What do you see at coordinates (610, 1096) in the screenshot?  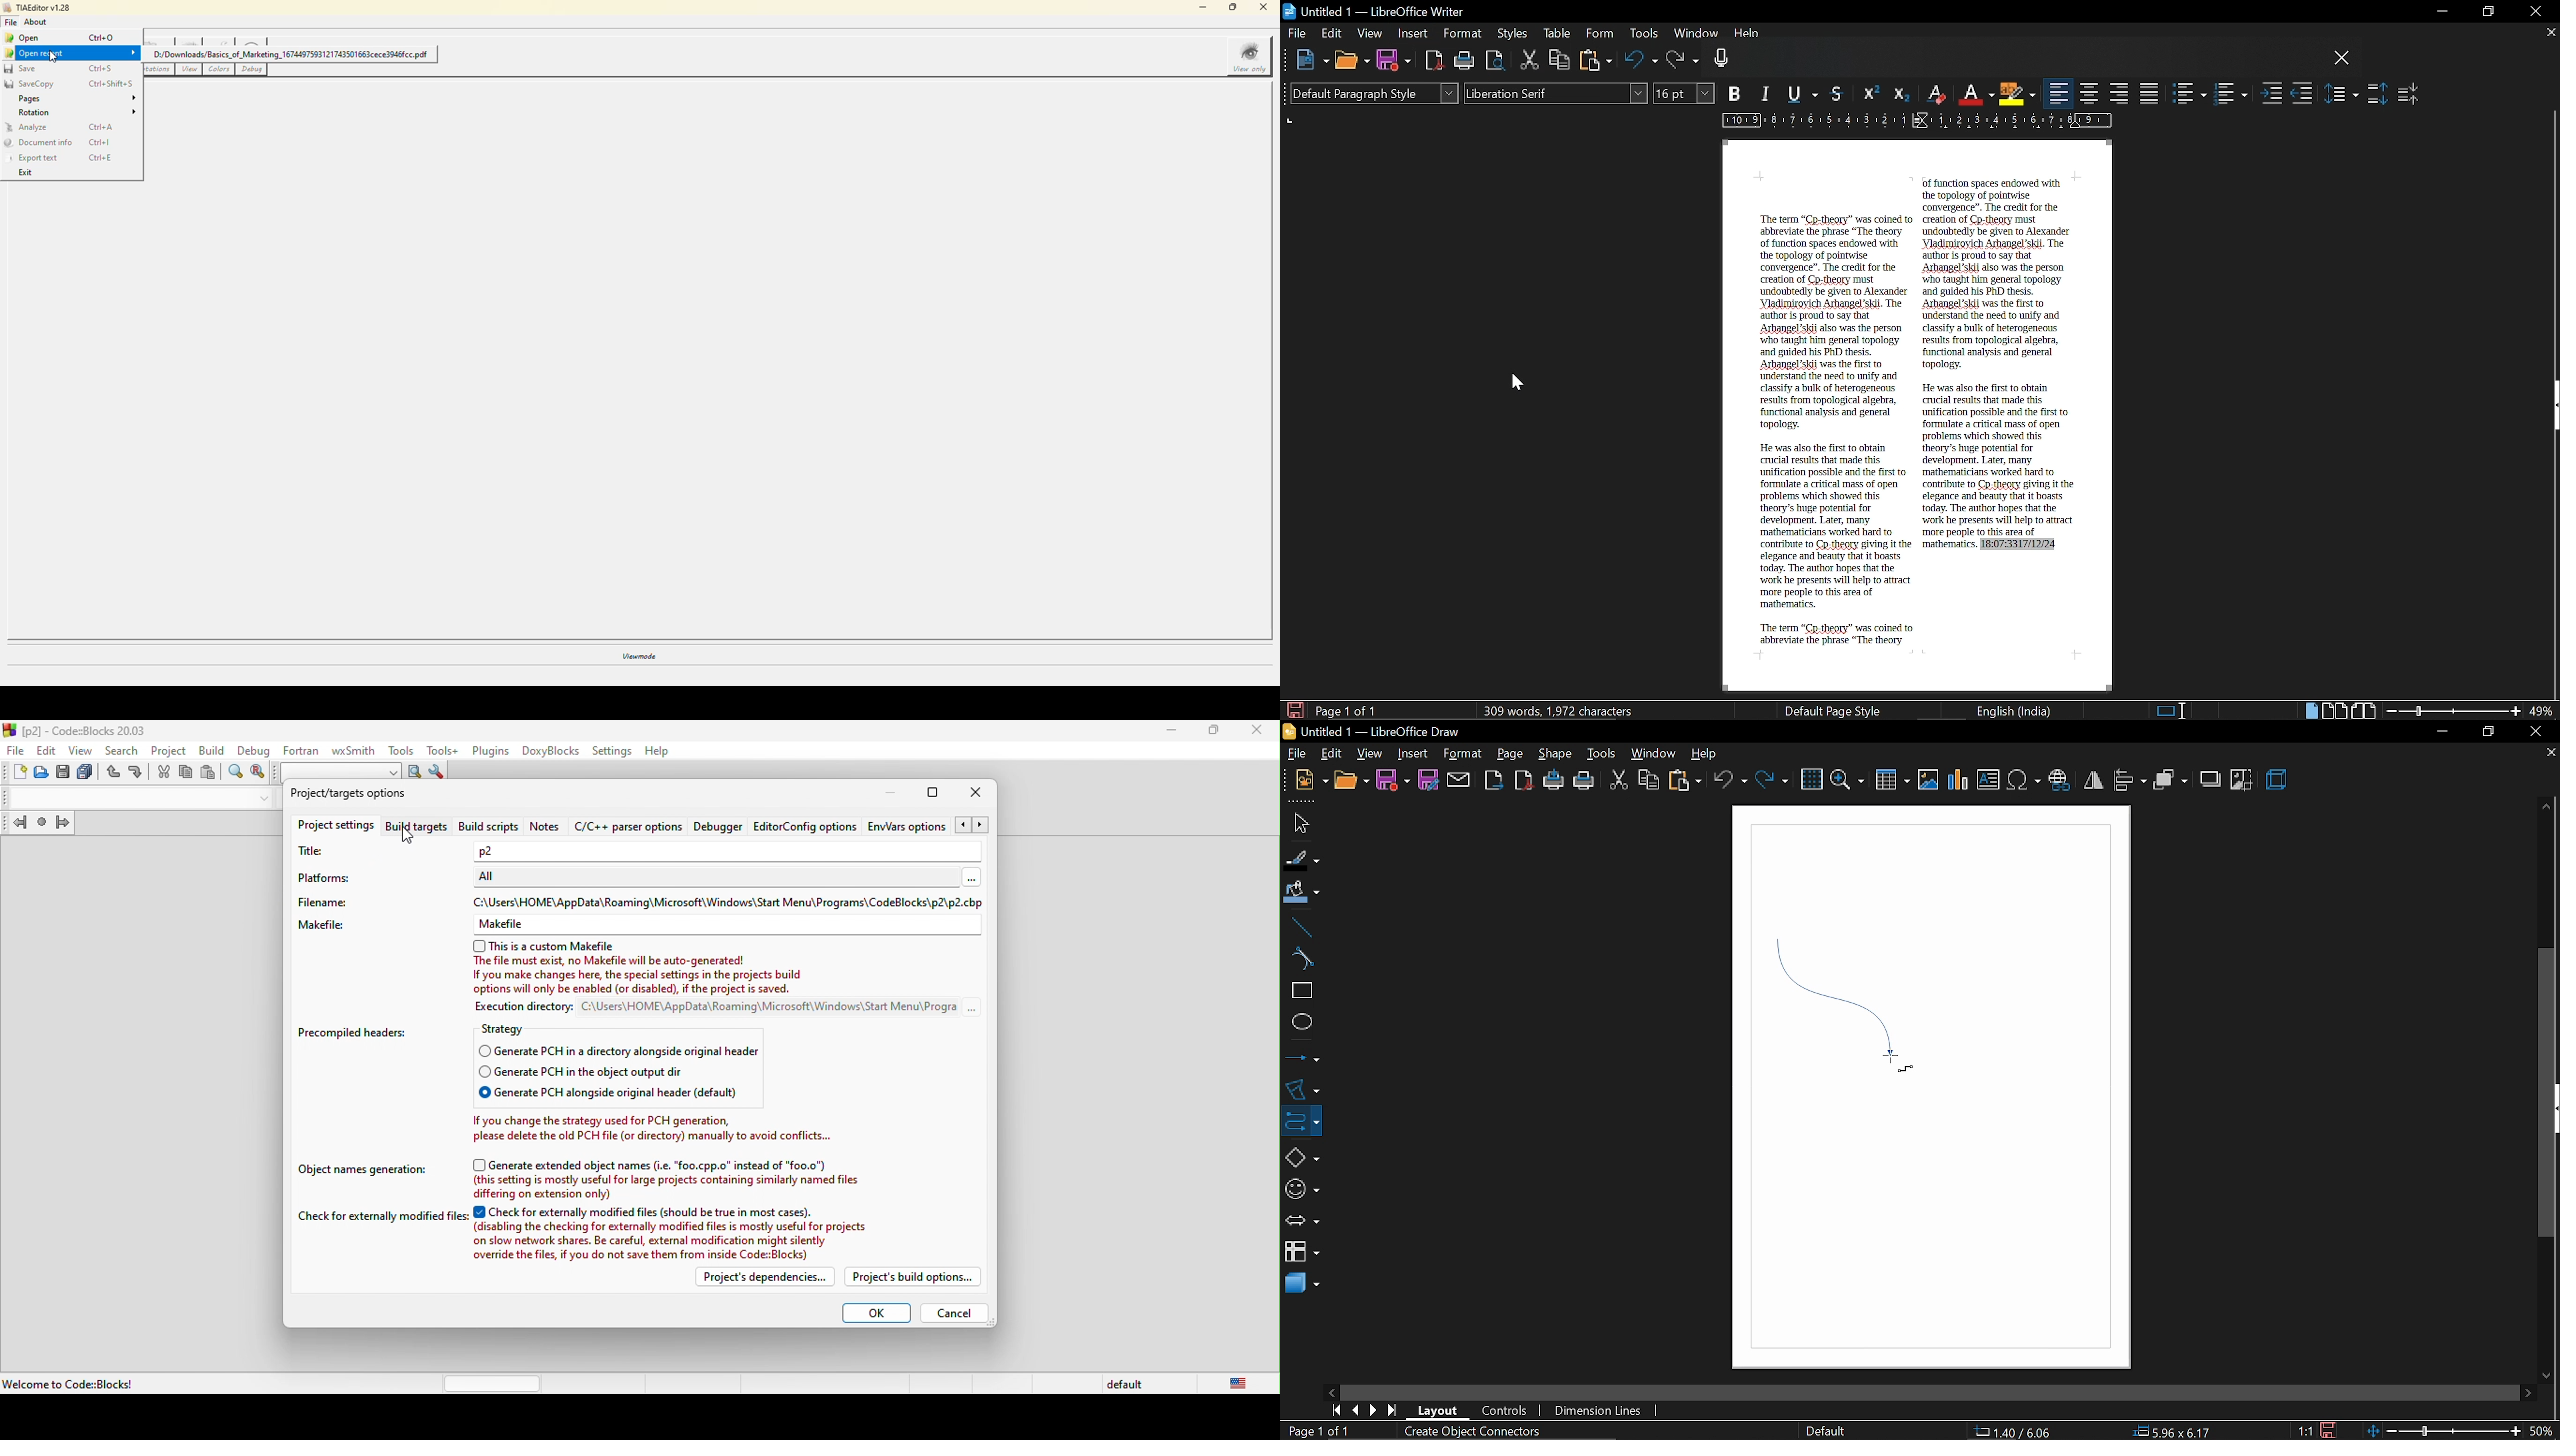 I see `generate pch alongside original header` at bounding box center [610, 1096].